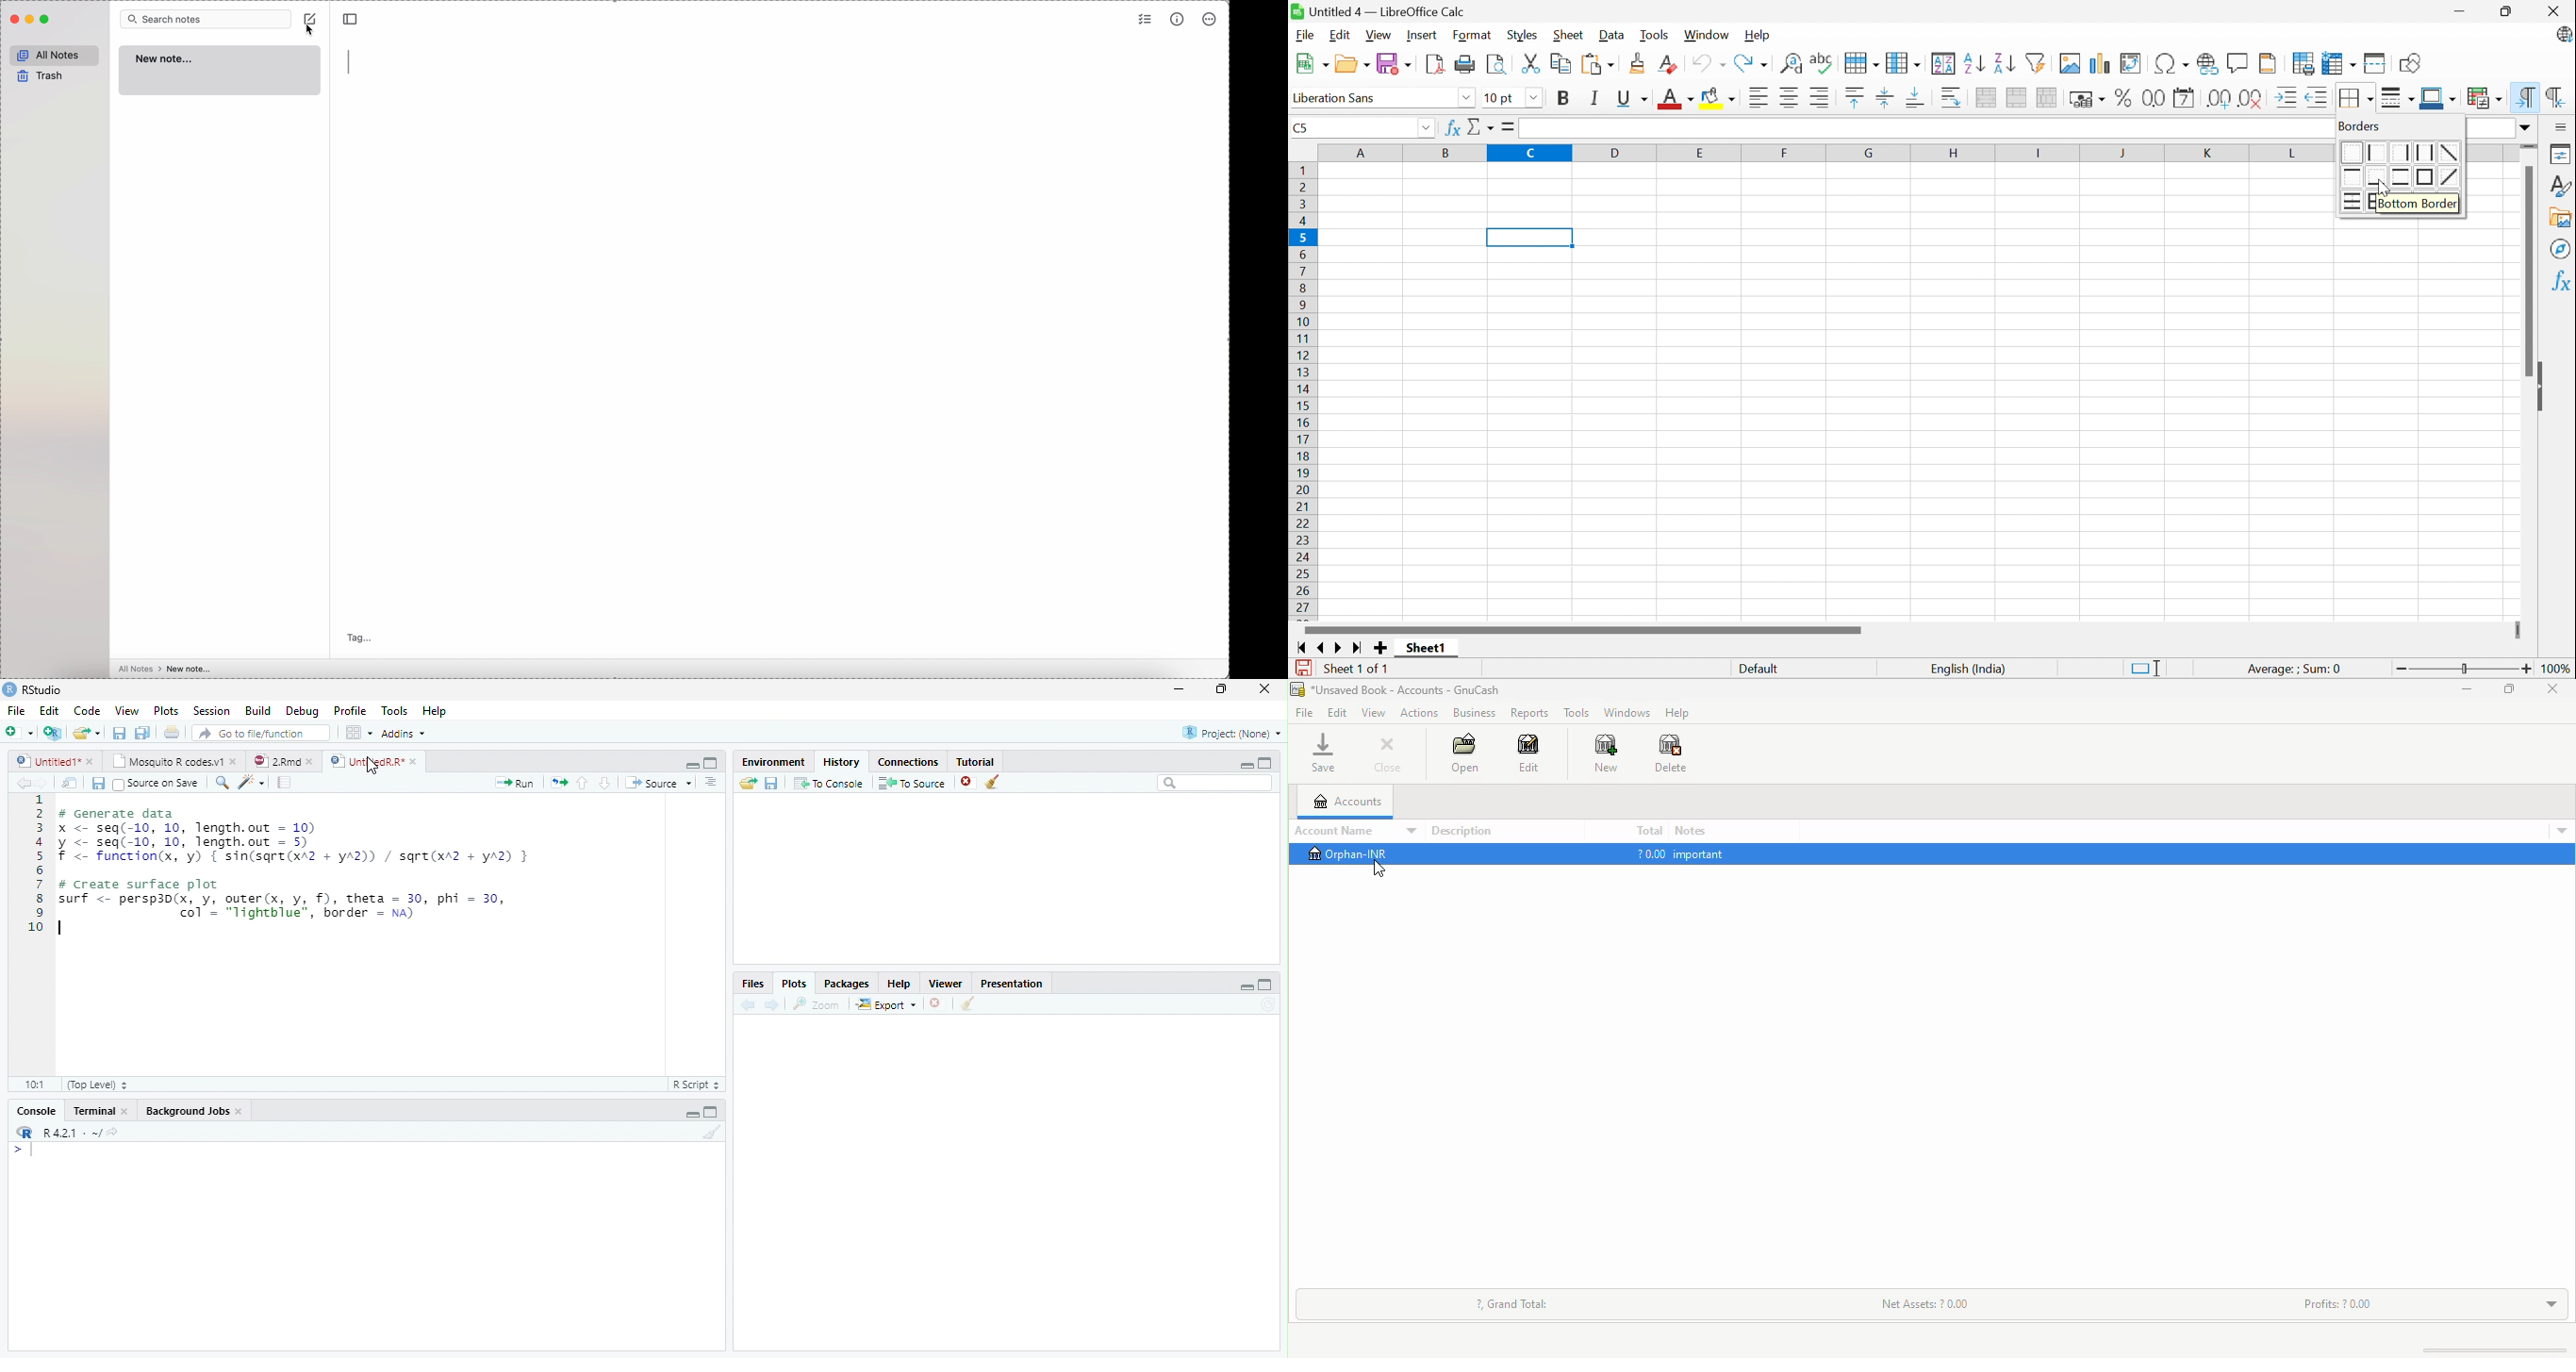  What do you see at coordinates (404, 734) in the screenshot?
I see `Addins` at bounding box center [404, 734].